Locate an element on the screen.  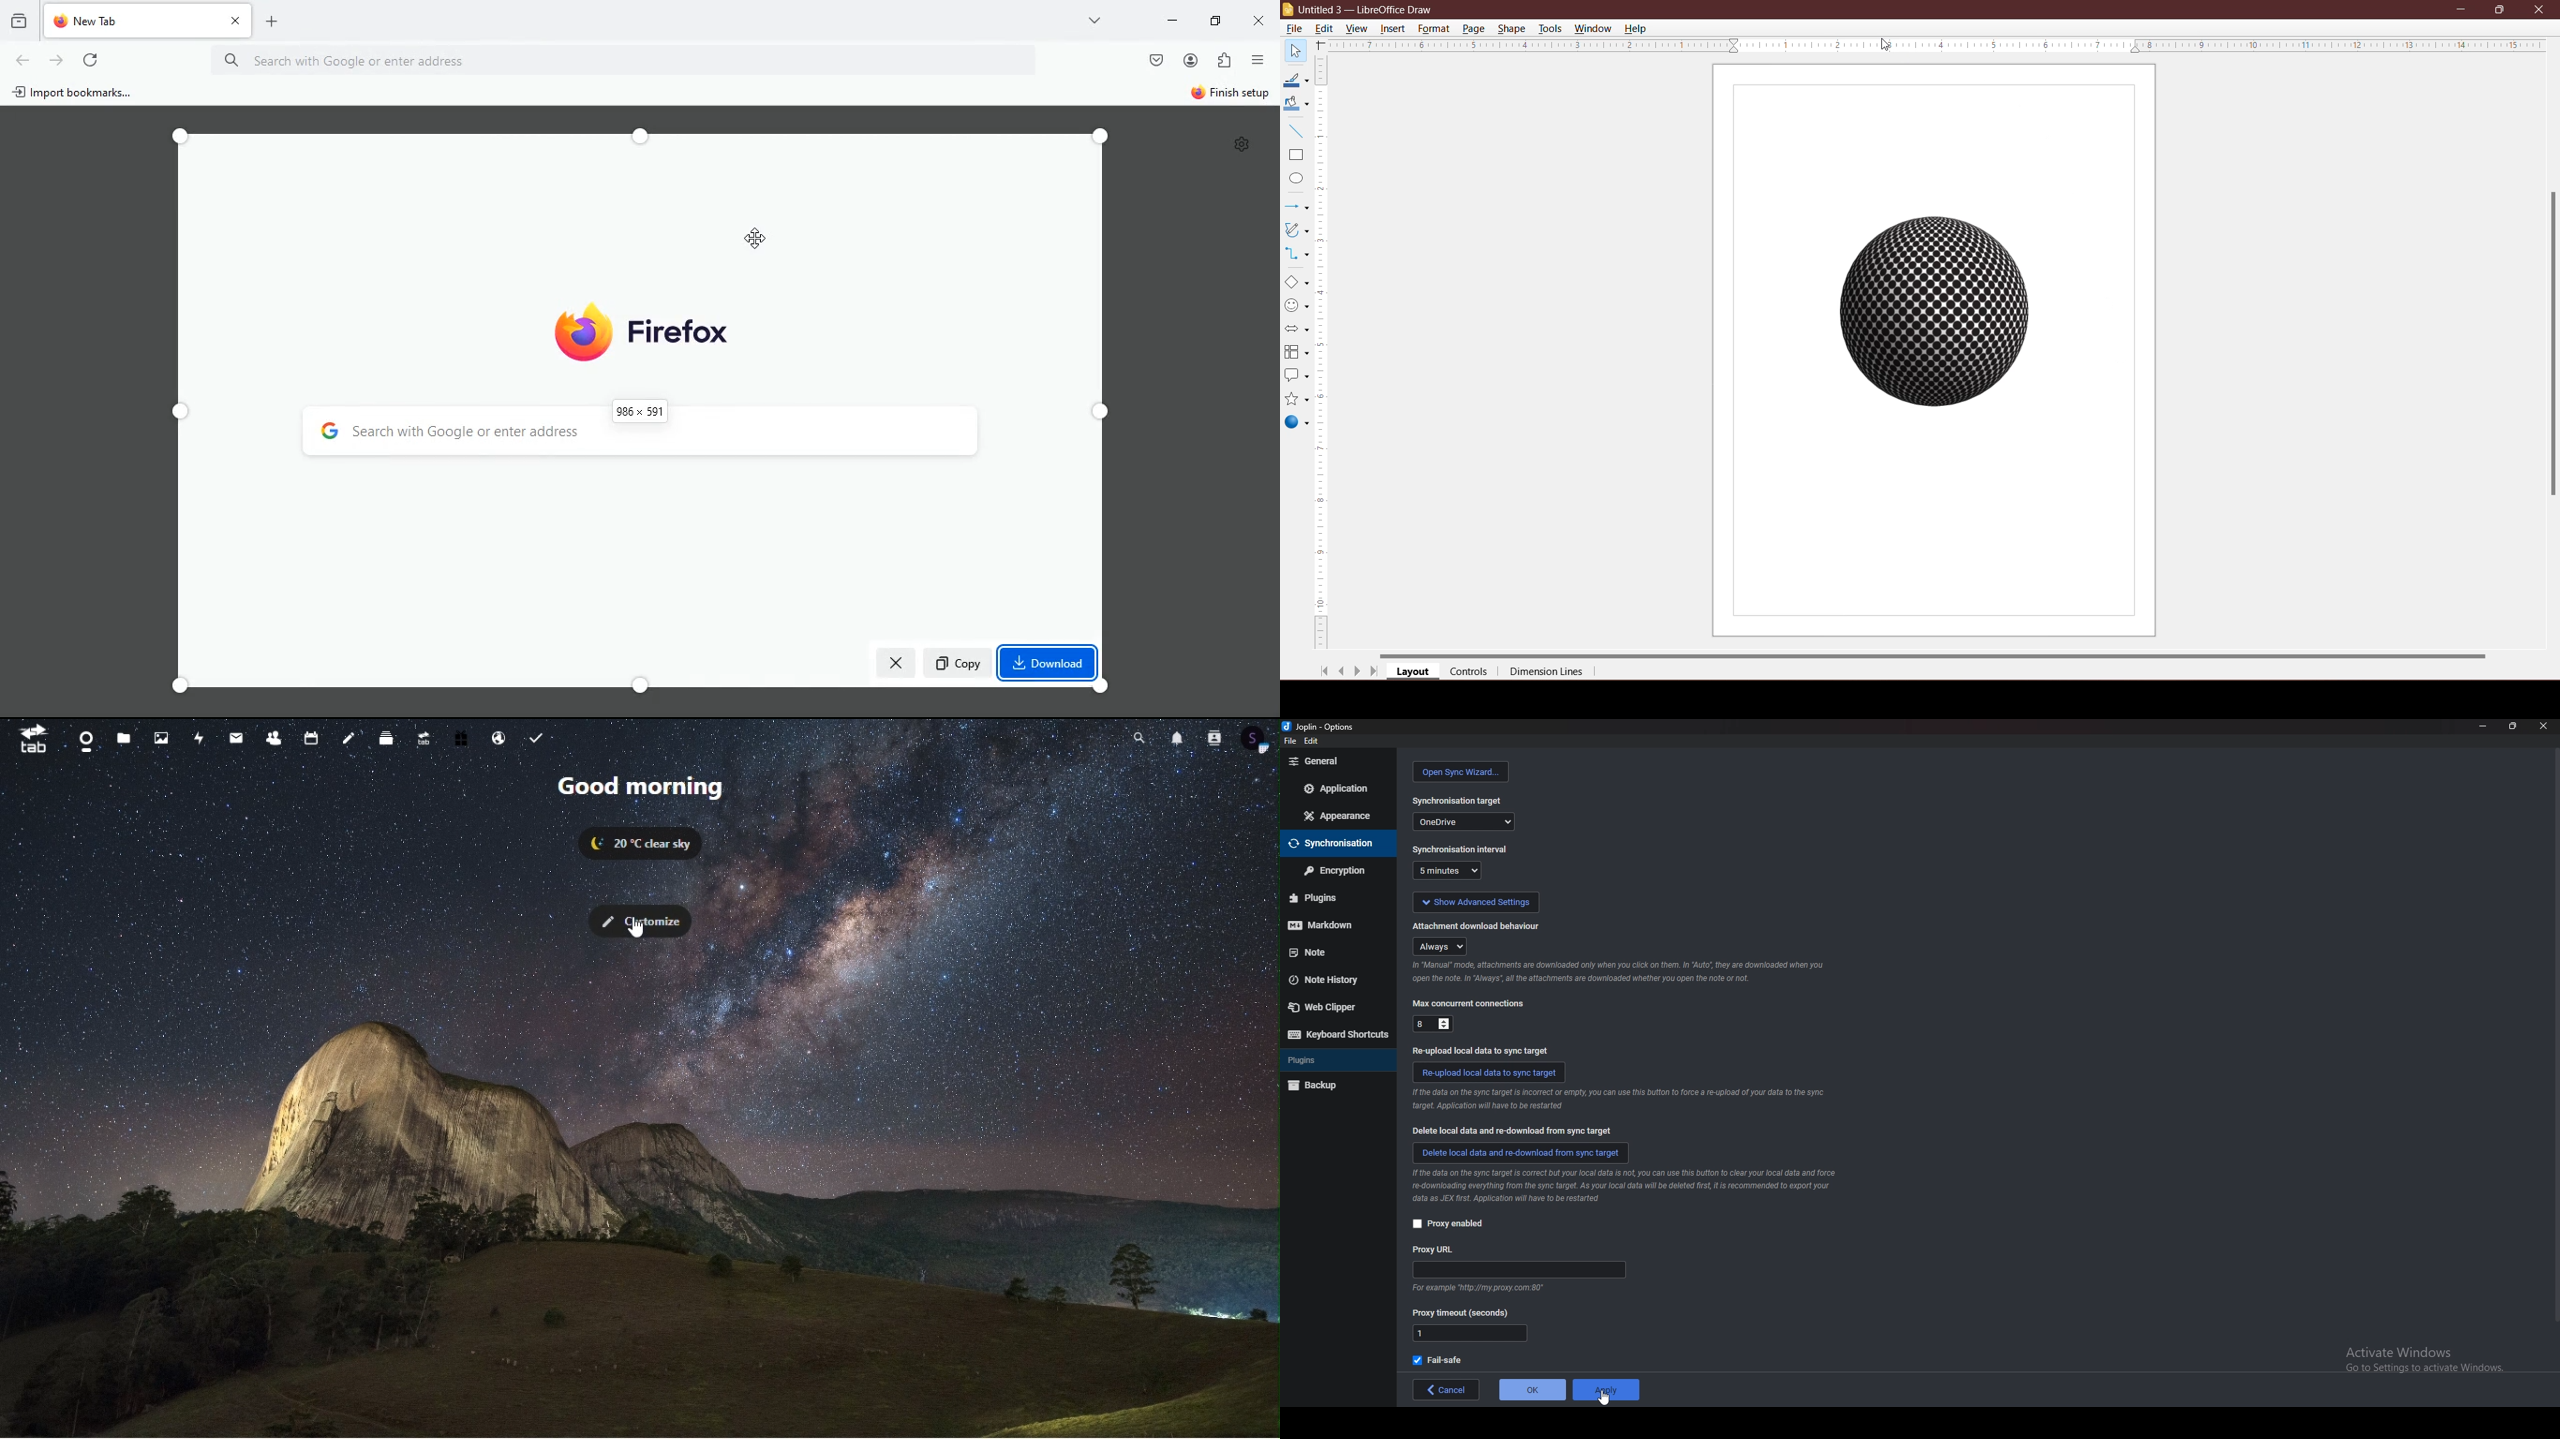
Rectangle is located at coordinates (1295, 155).